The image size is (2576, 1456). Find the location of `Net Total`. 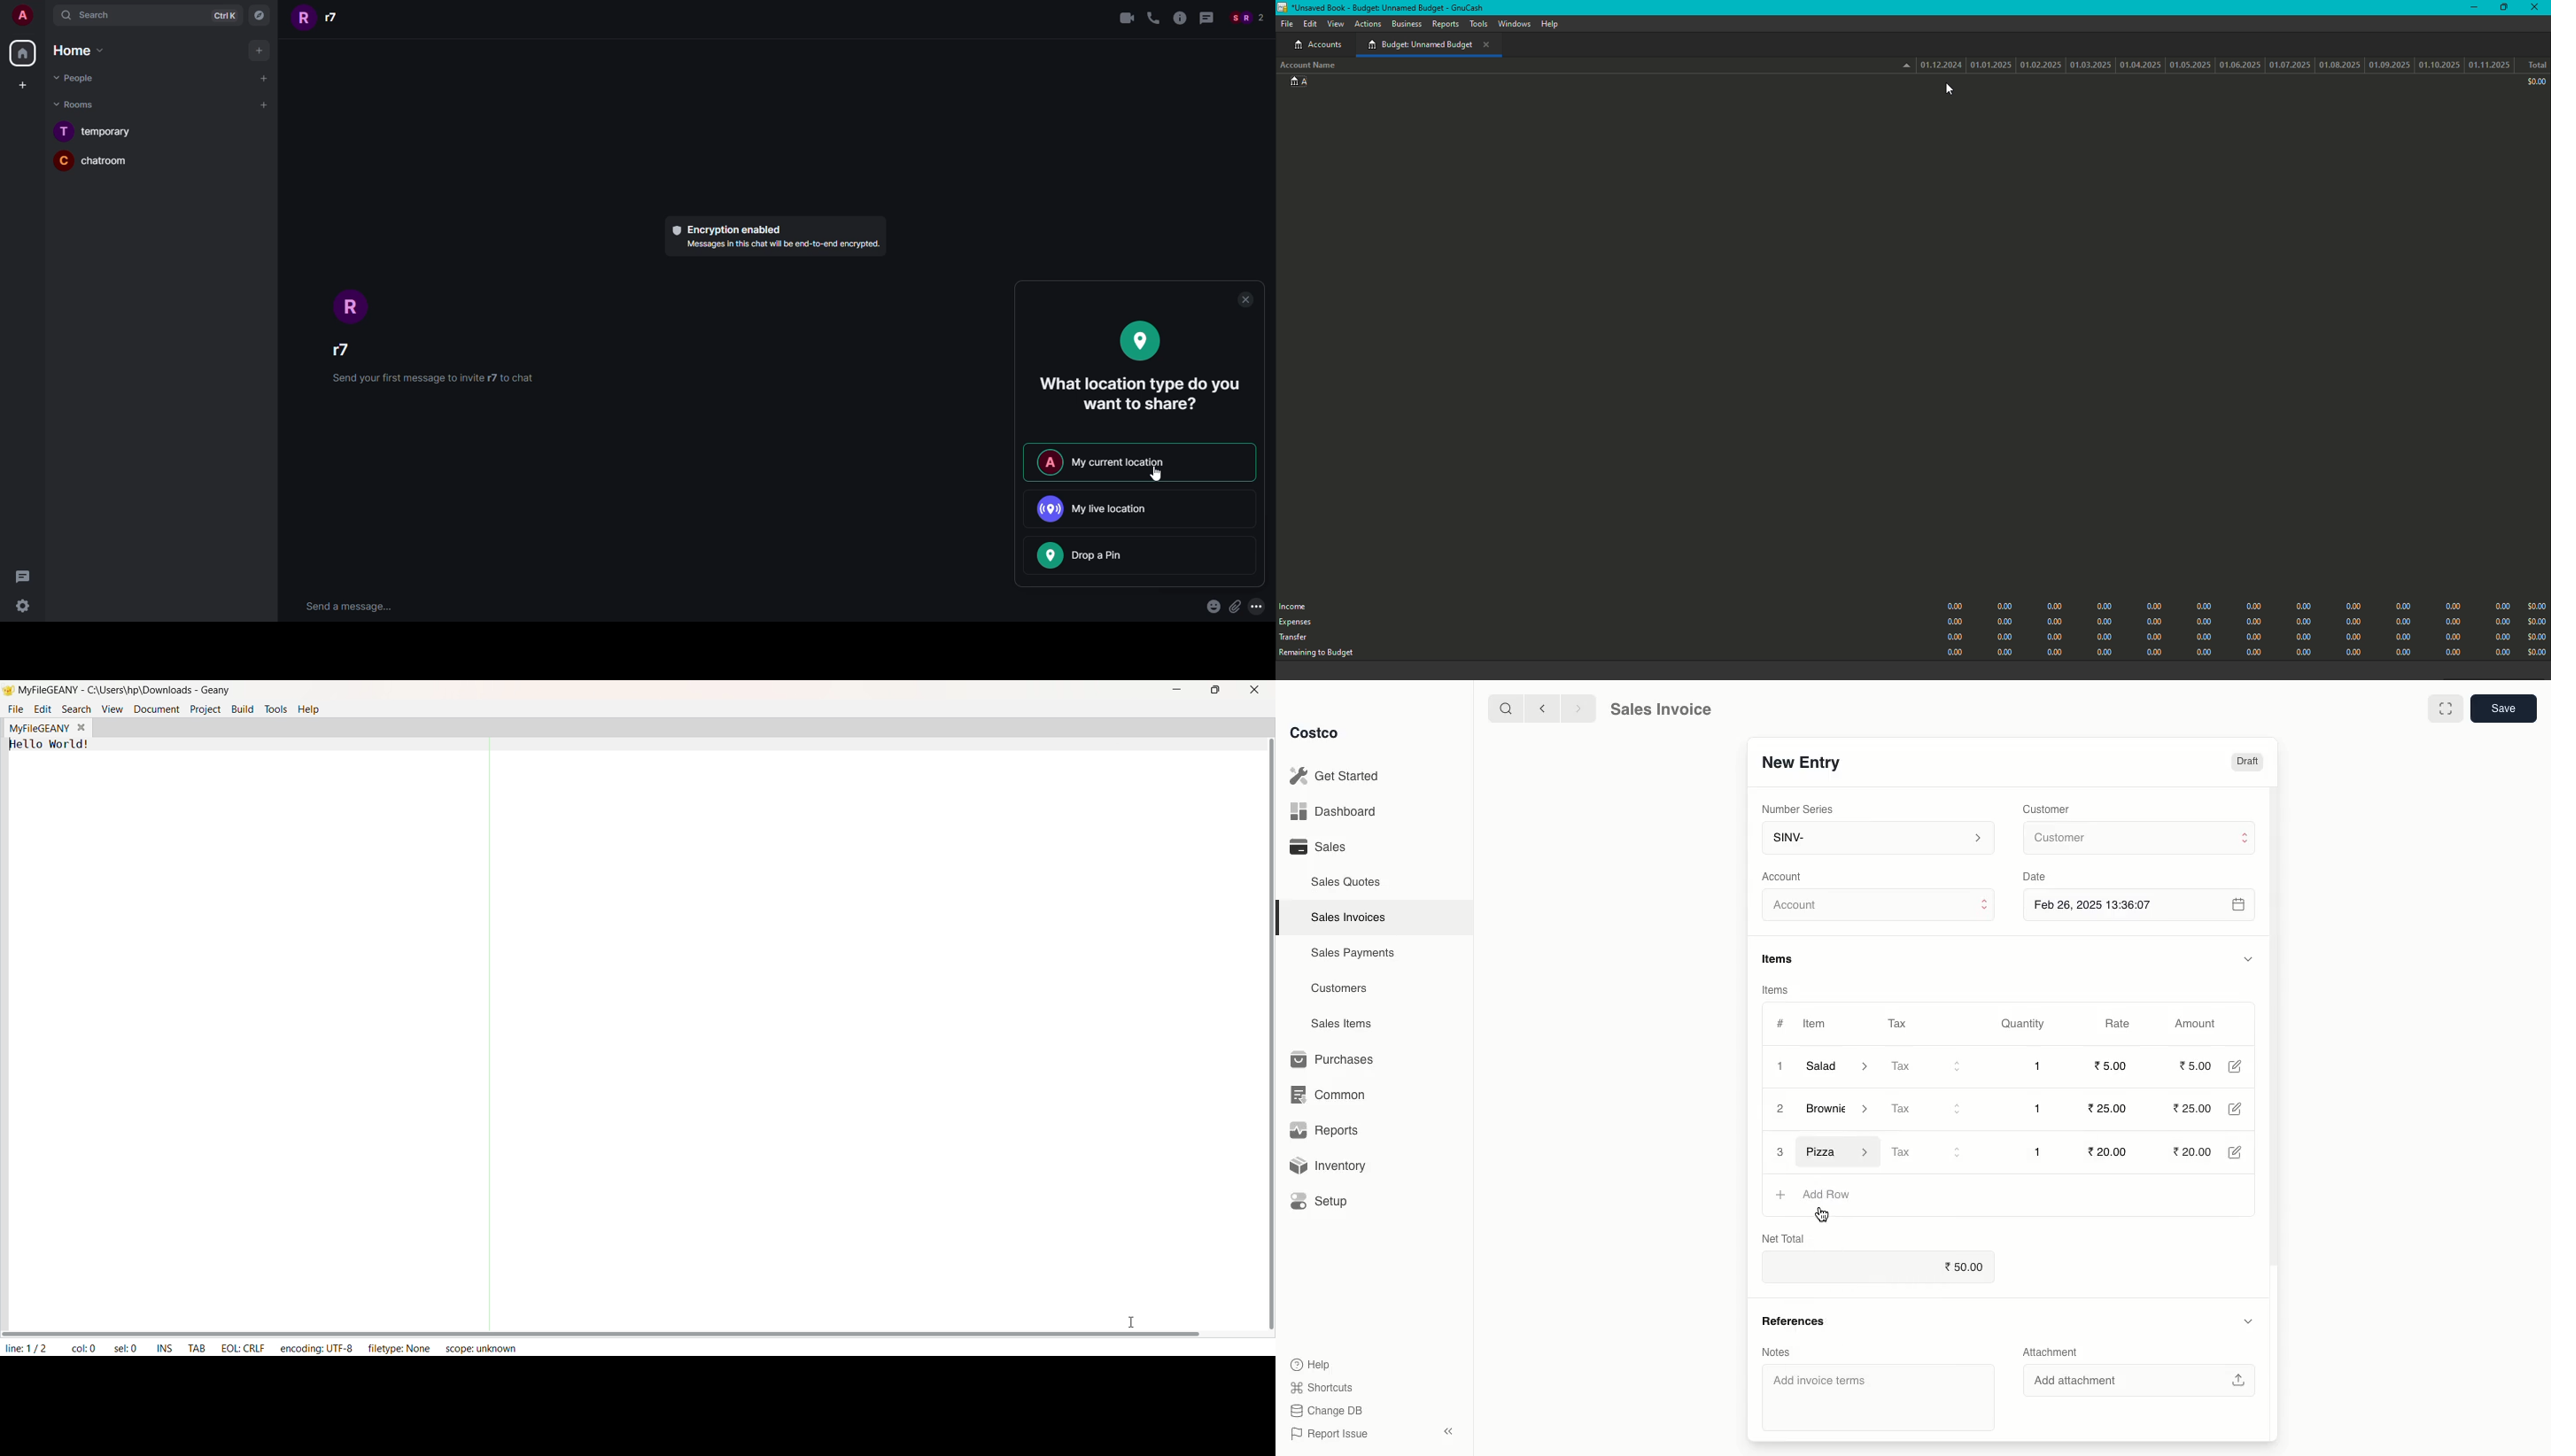

Net Total is located at coordinates (1779, 1238).